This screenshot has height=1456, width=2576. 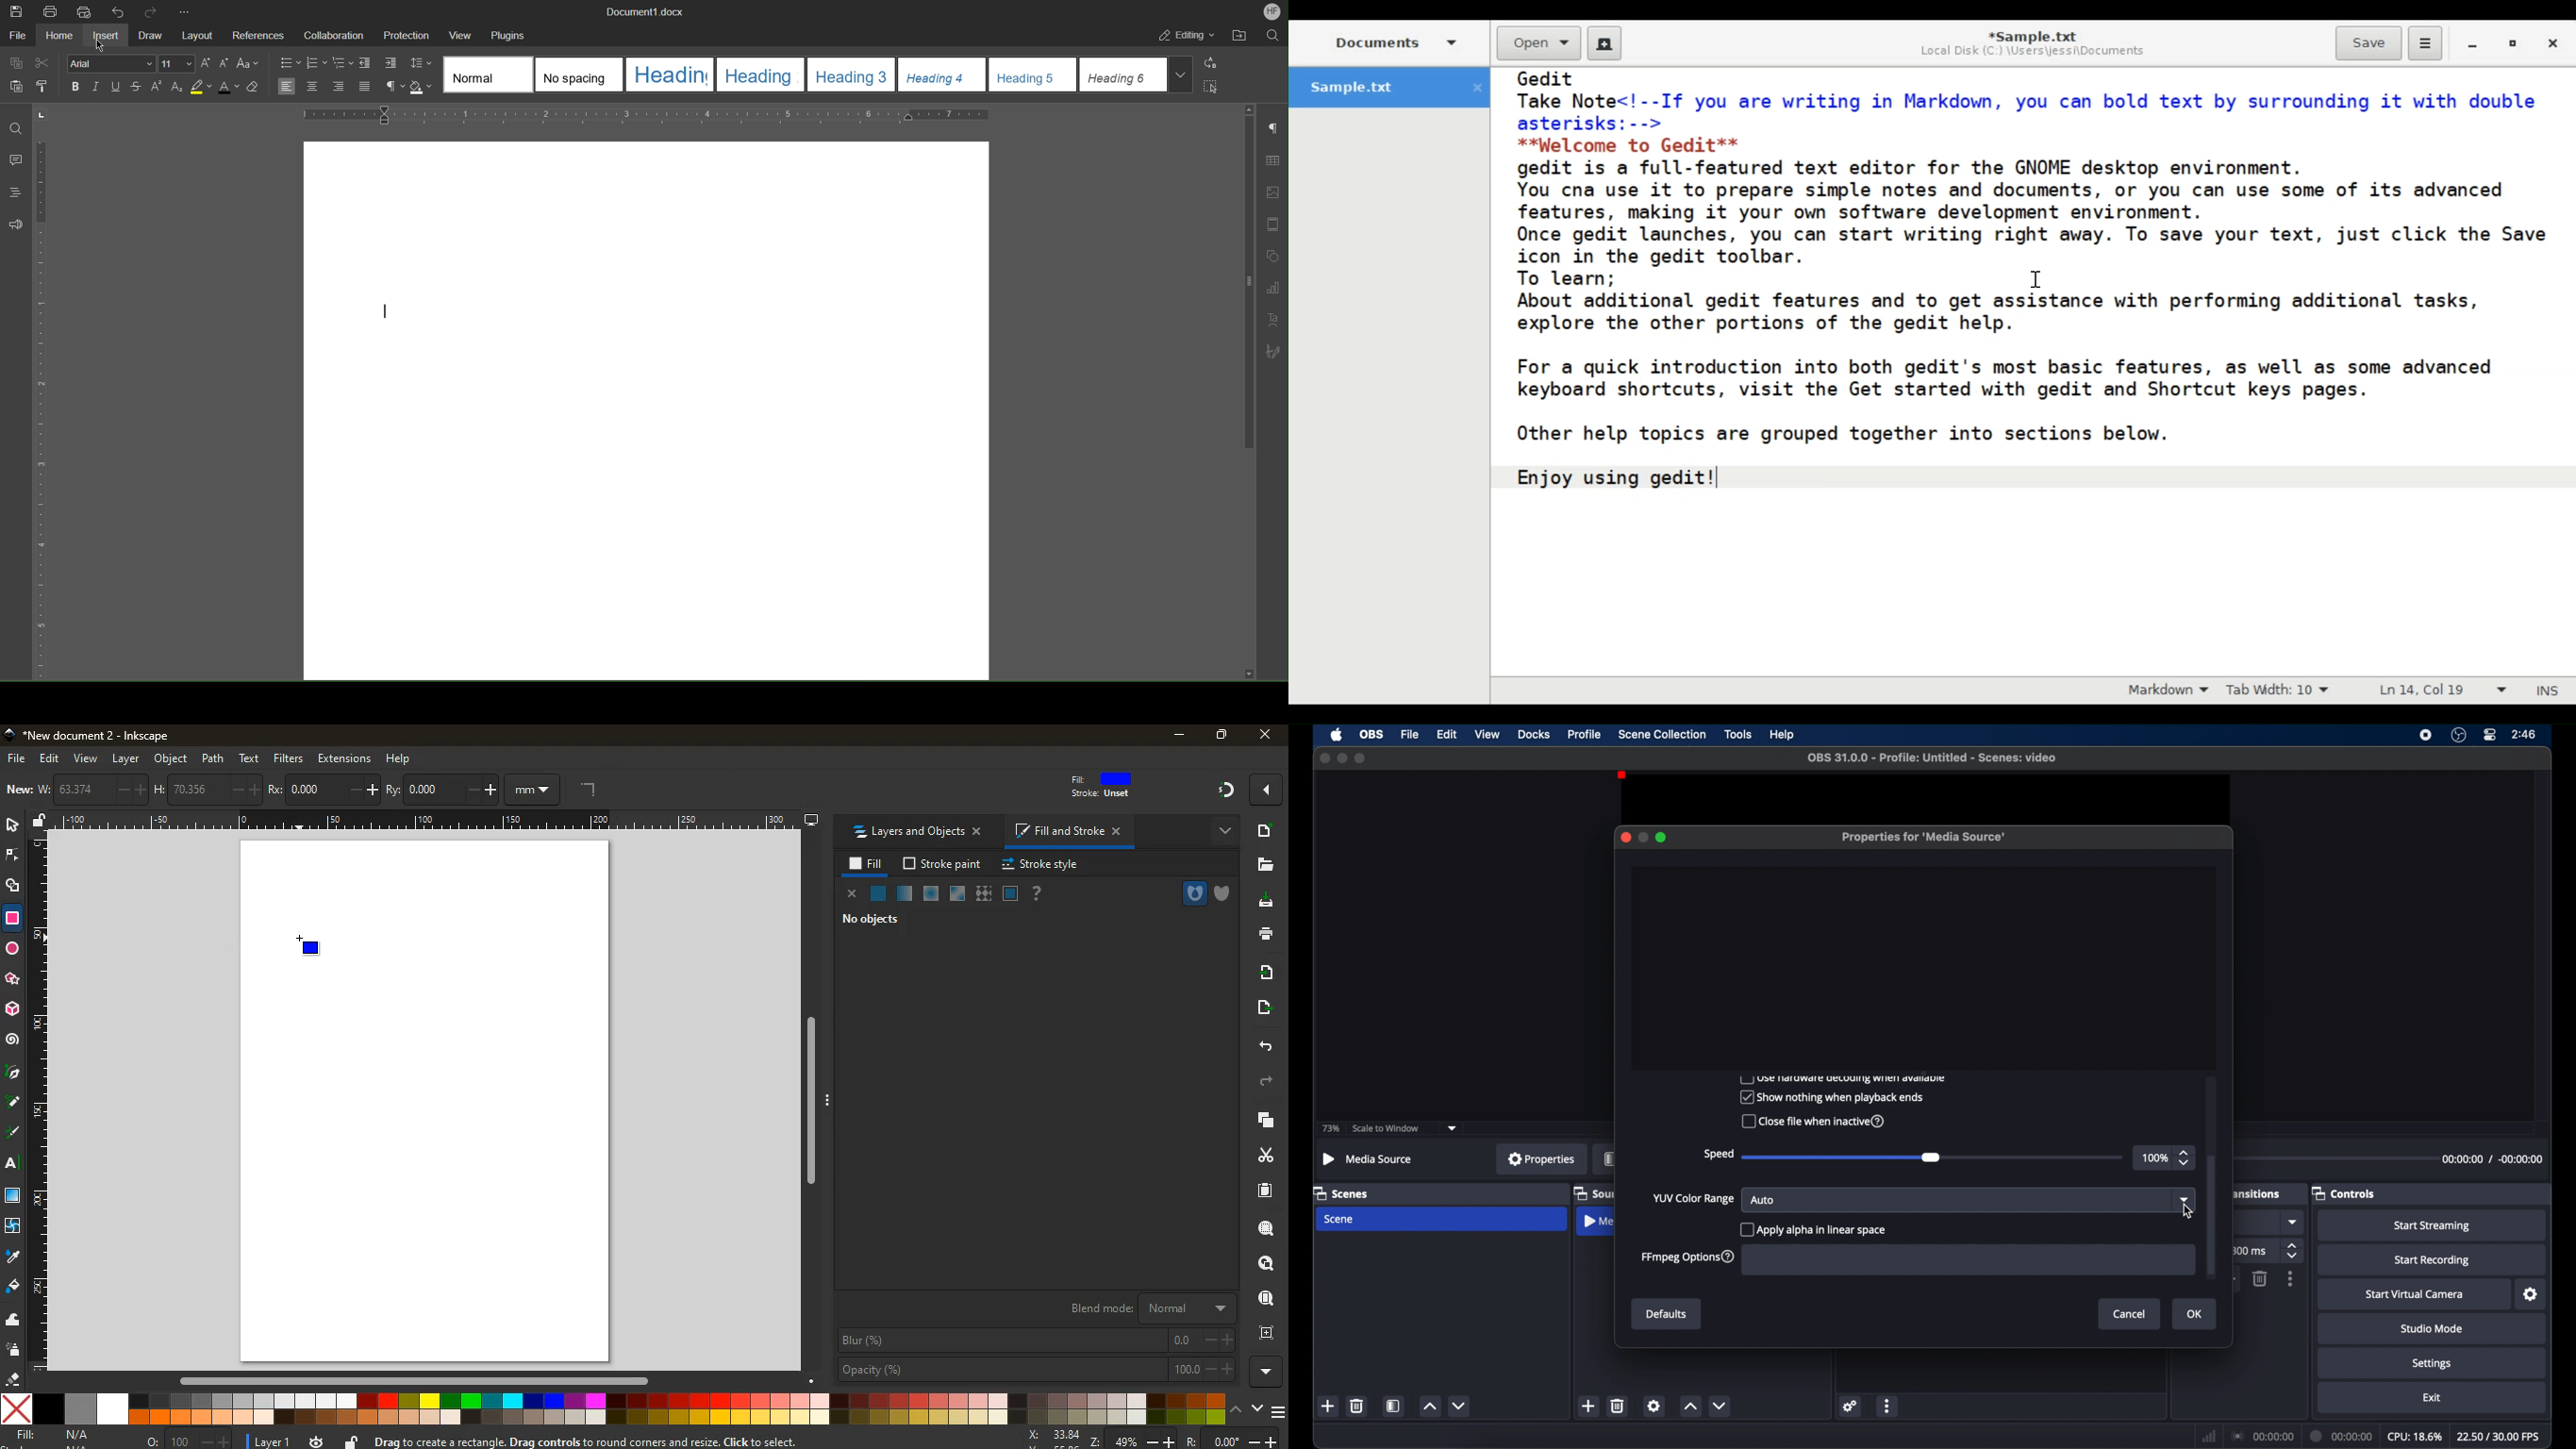 I want to click on auto, so click(x=1763, y=1198).